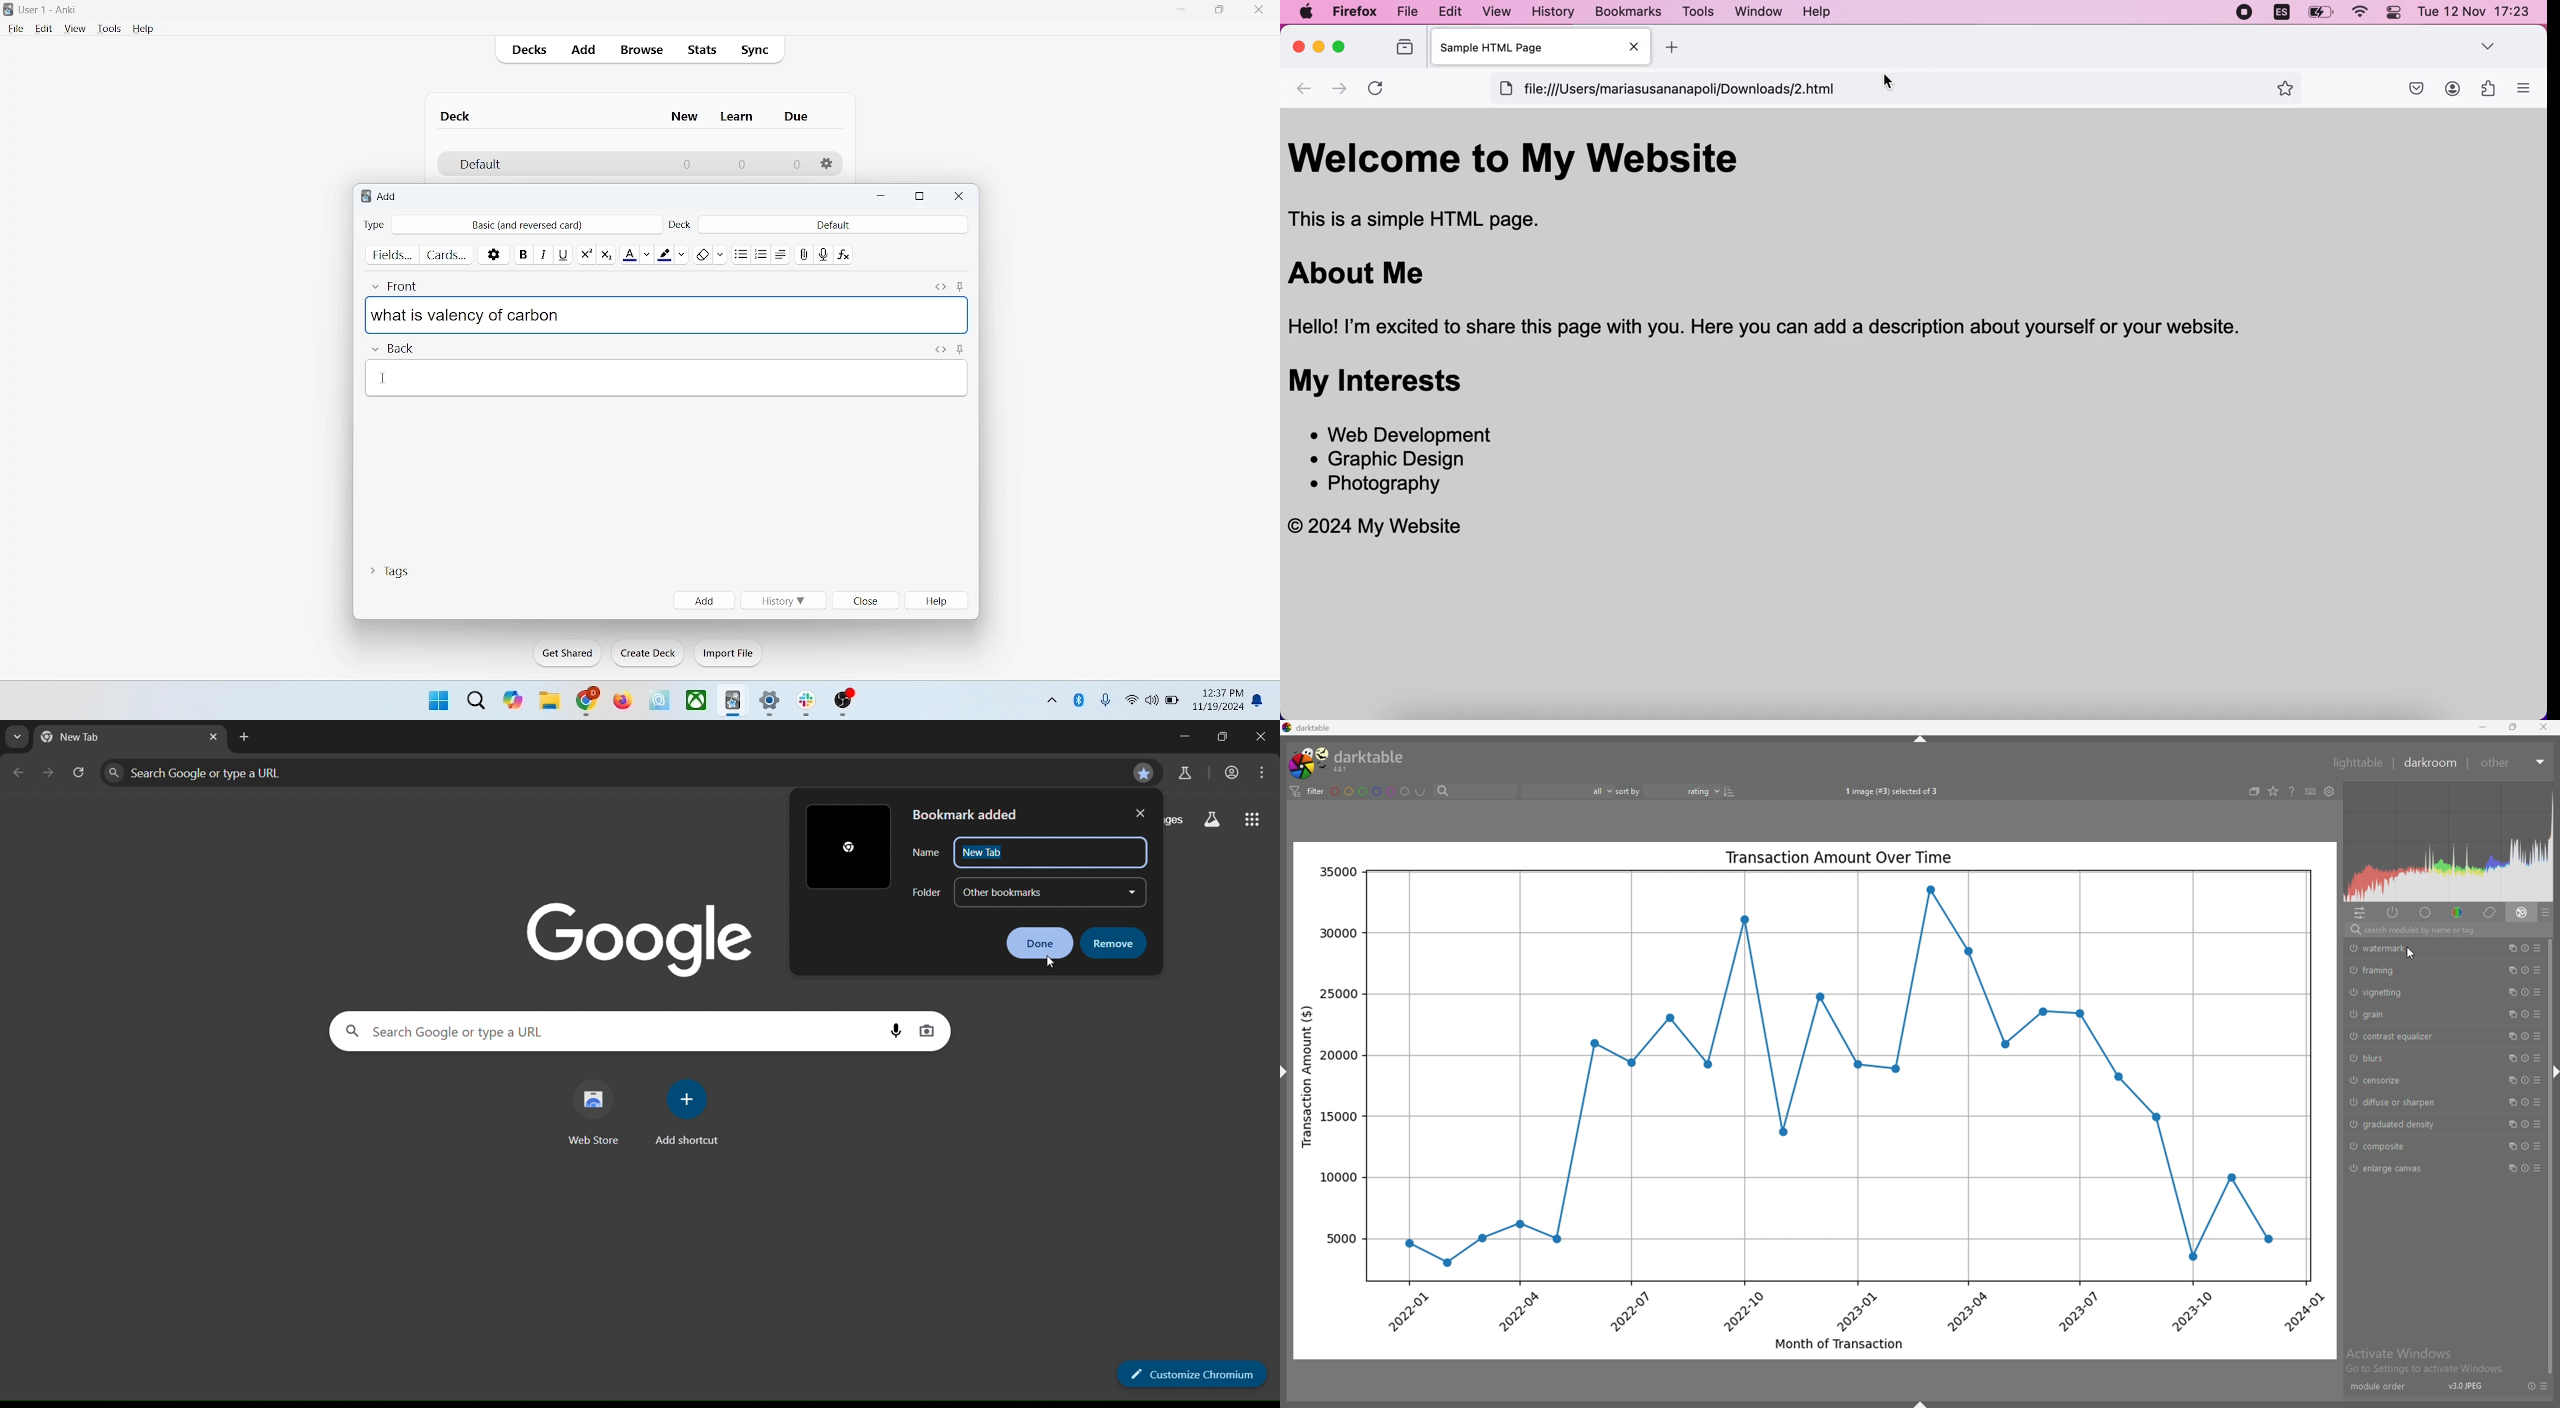 The width and height of the screenshot is (2576, 1428). Describe the element at coordinates (2525, 947) in the screenshot. I see `reset` at that location.